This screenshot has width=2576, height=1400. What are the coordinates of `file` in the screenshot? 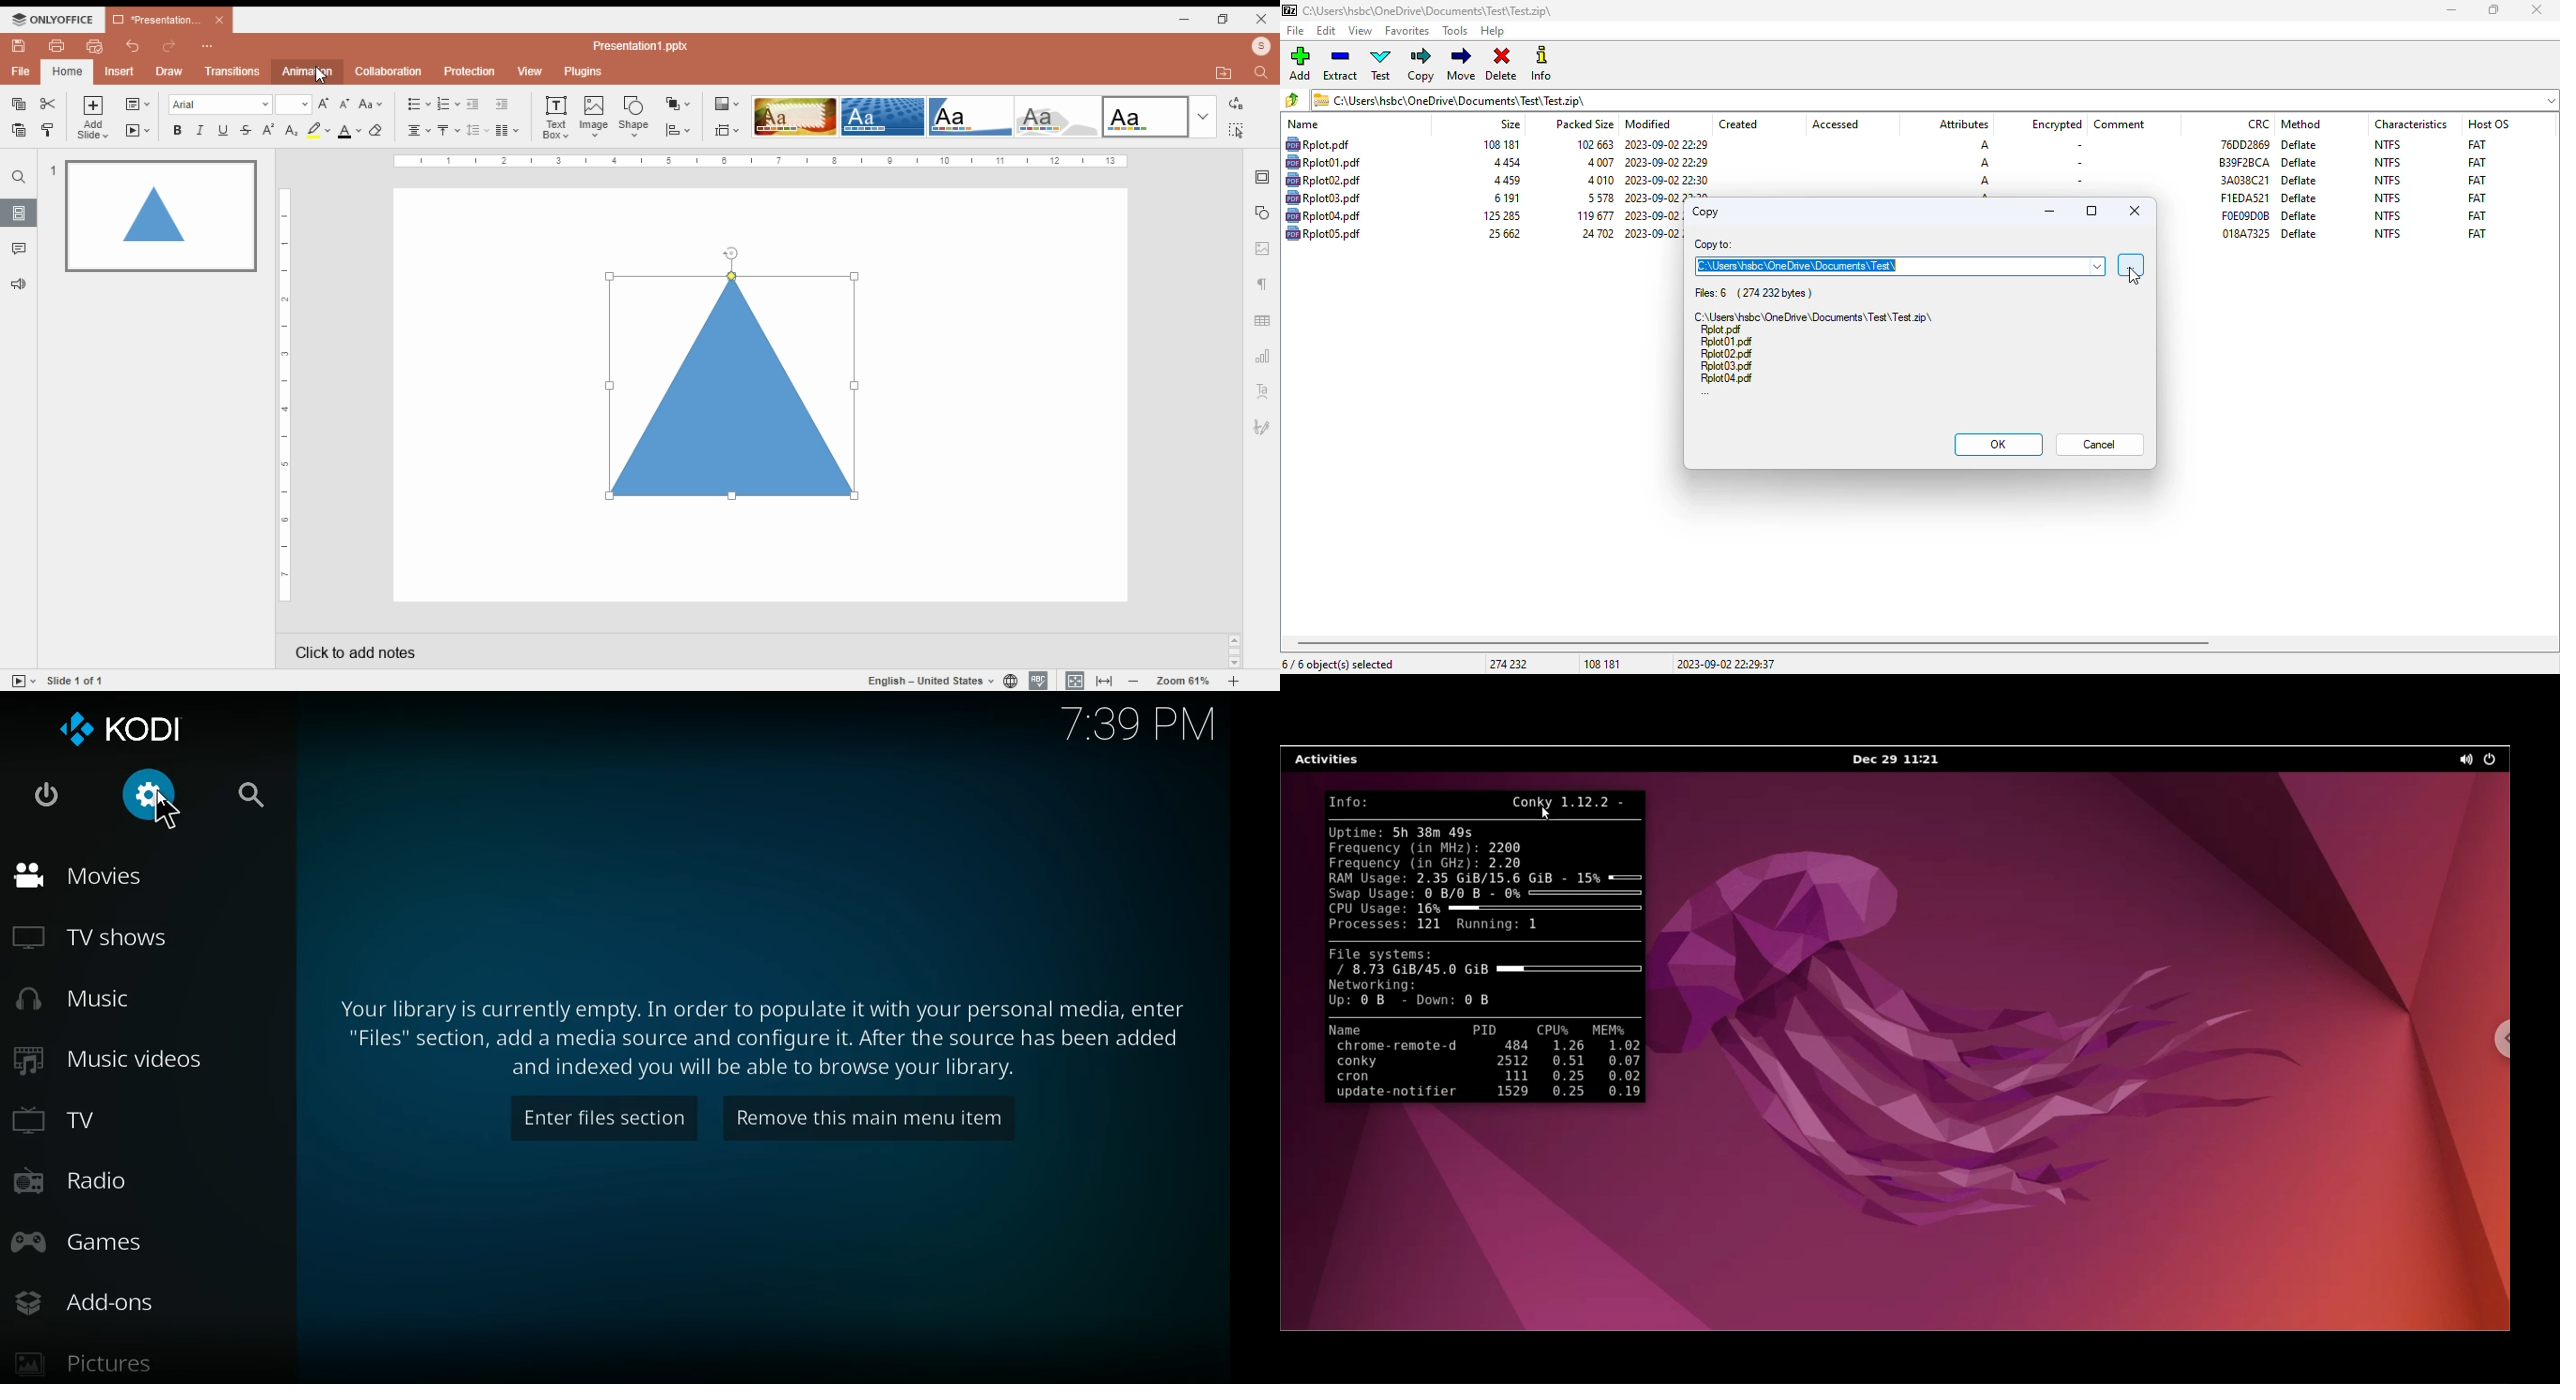 It's located at (1323, 232).